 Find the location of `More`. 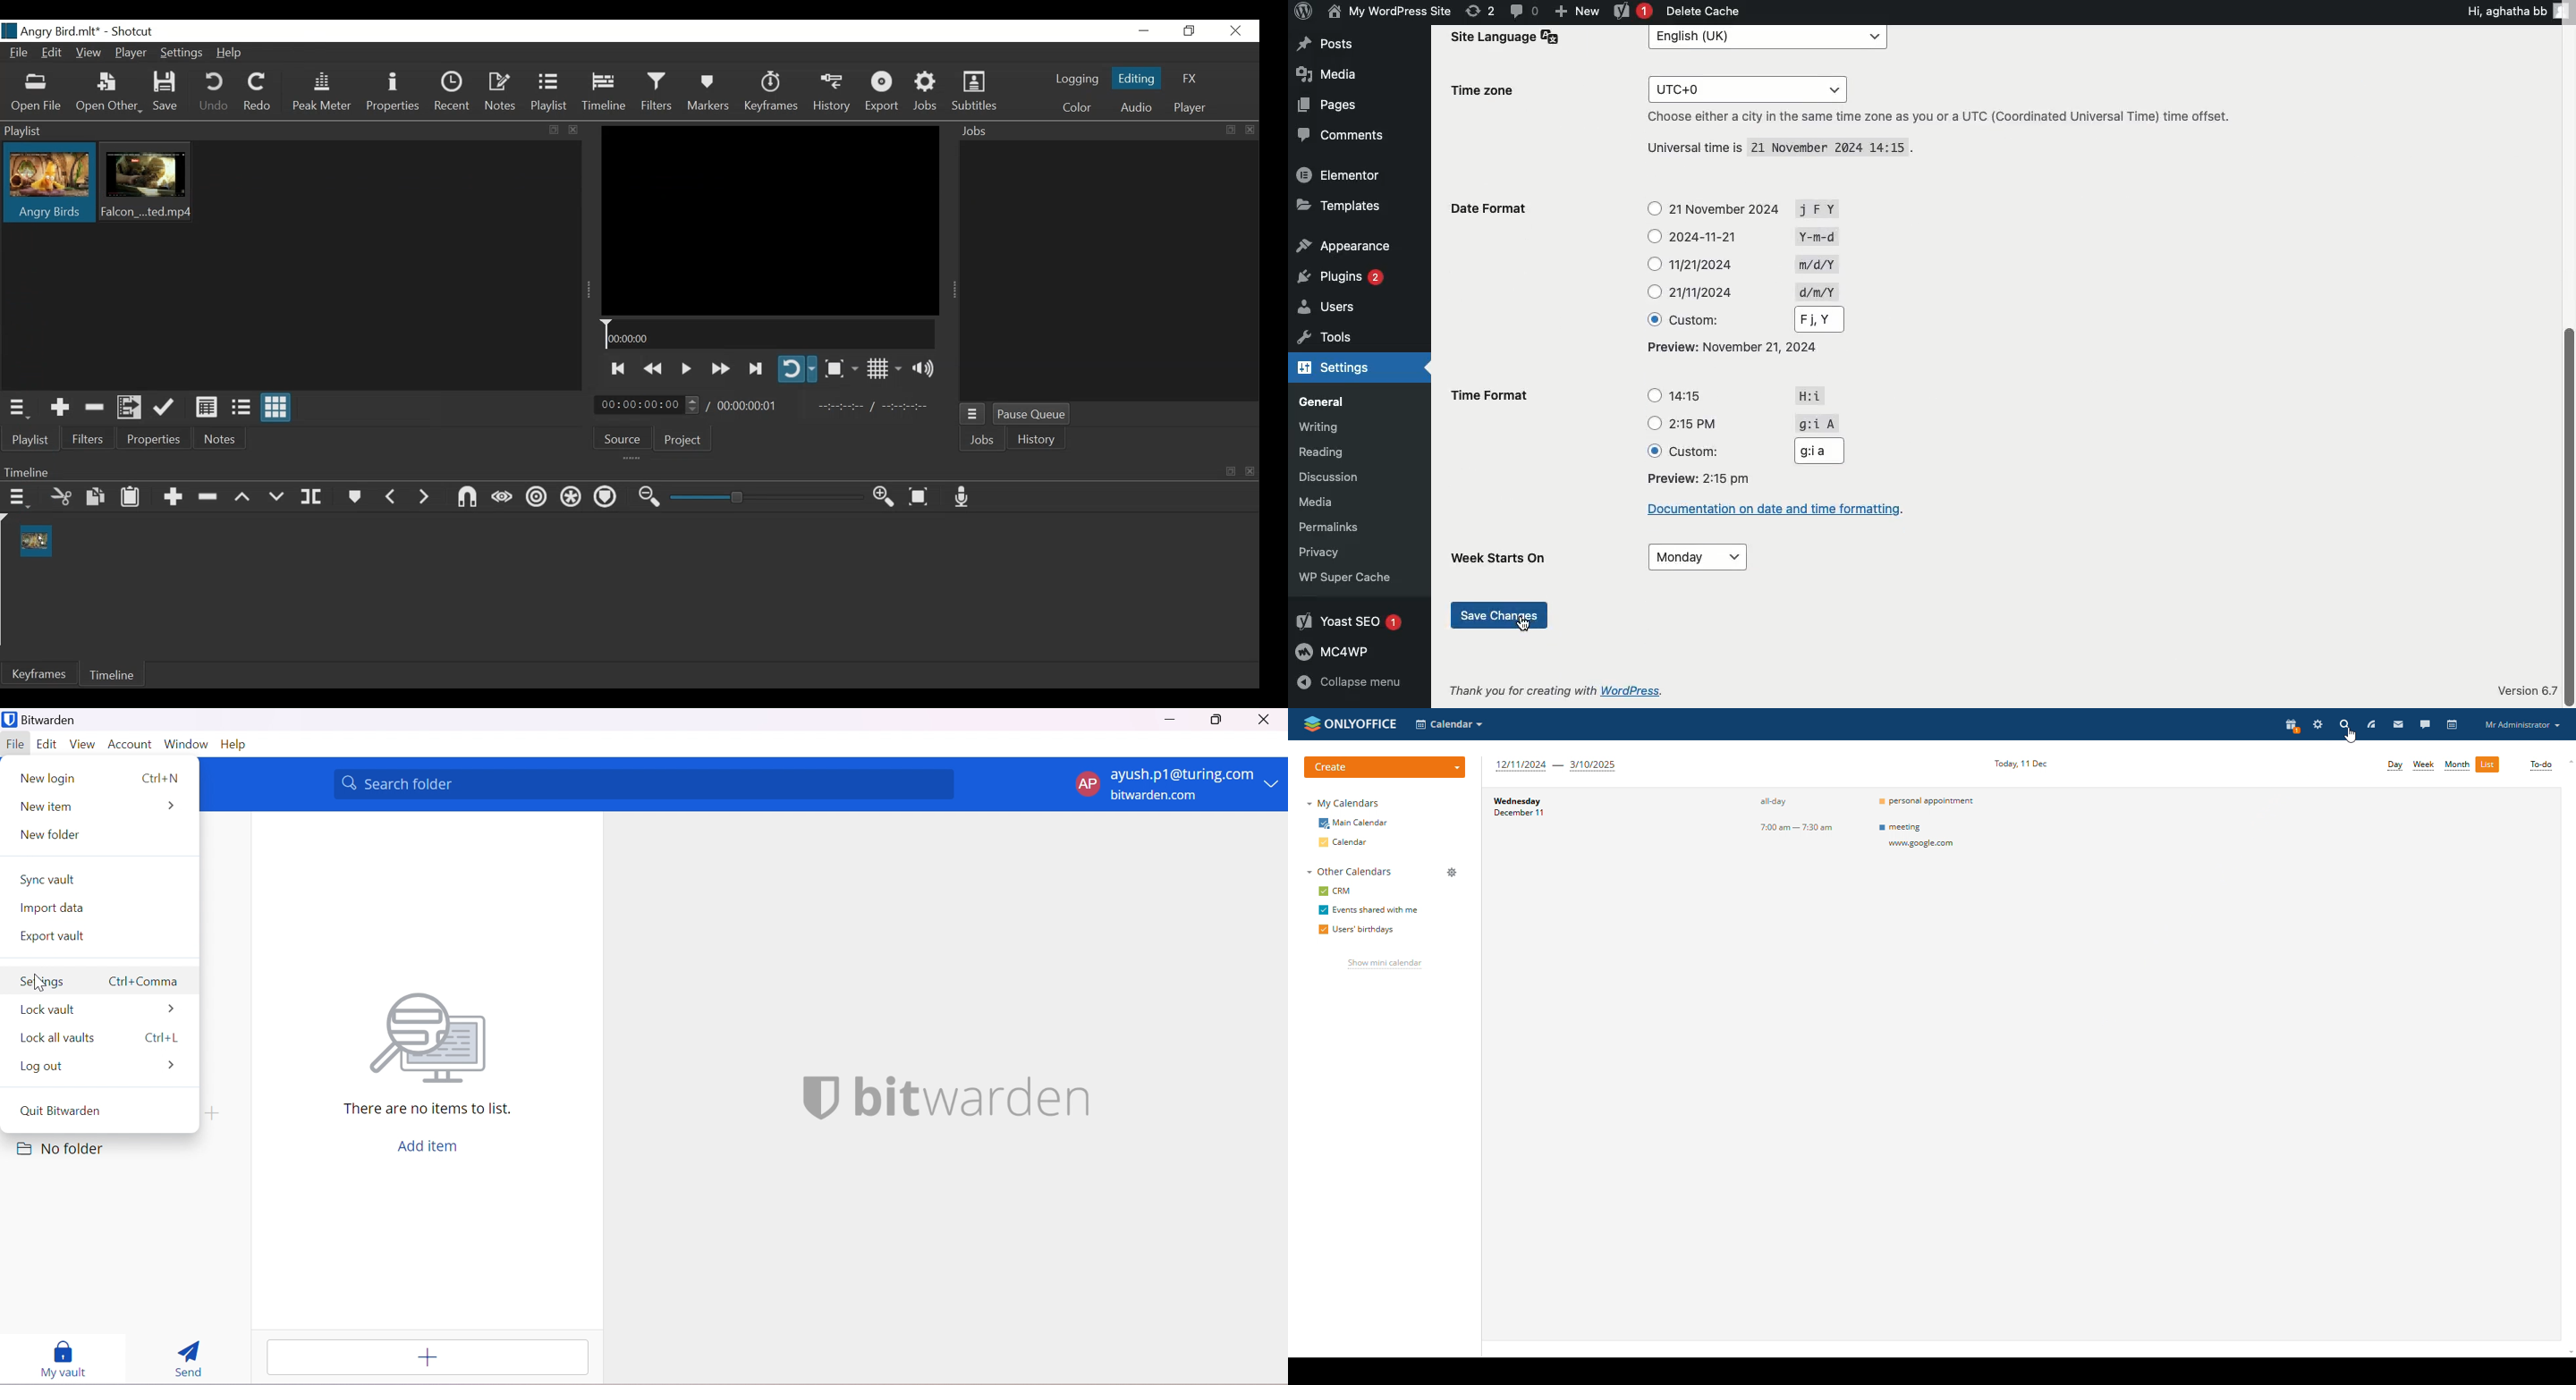

More is located at coordinates (172, 1011).